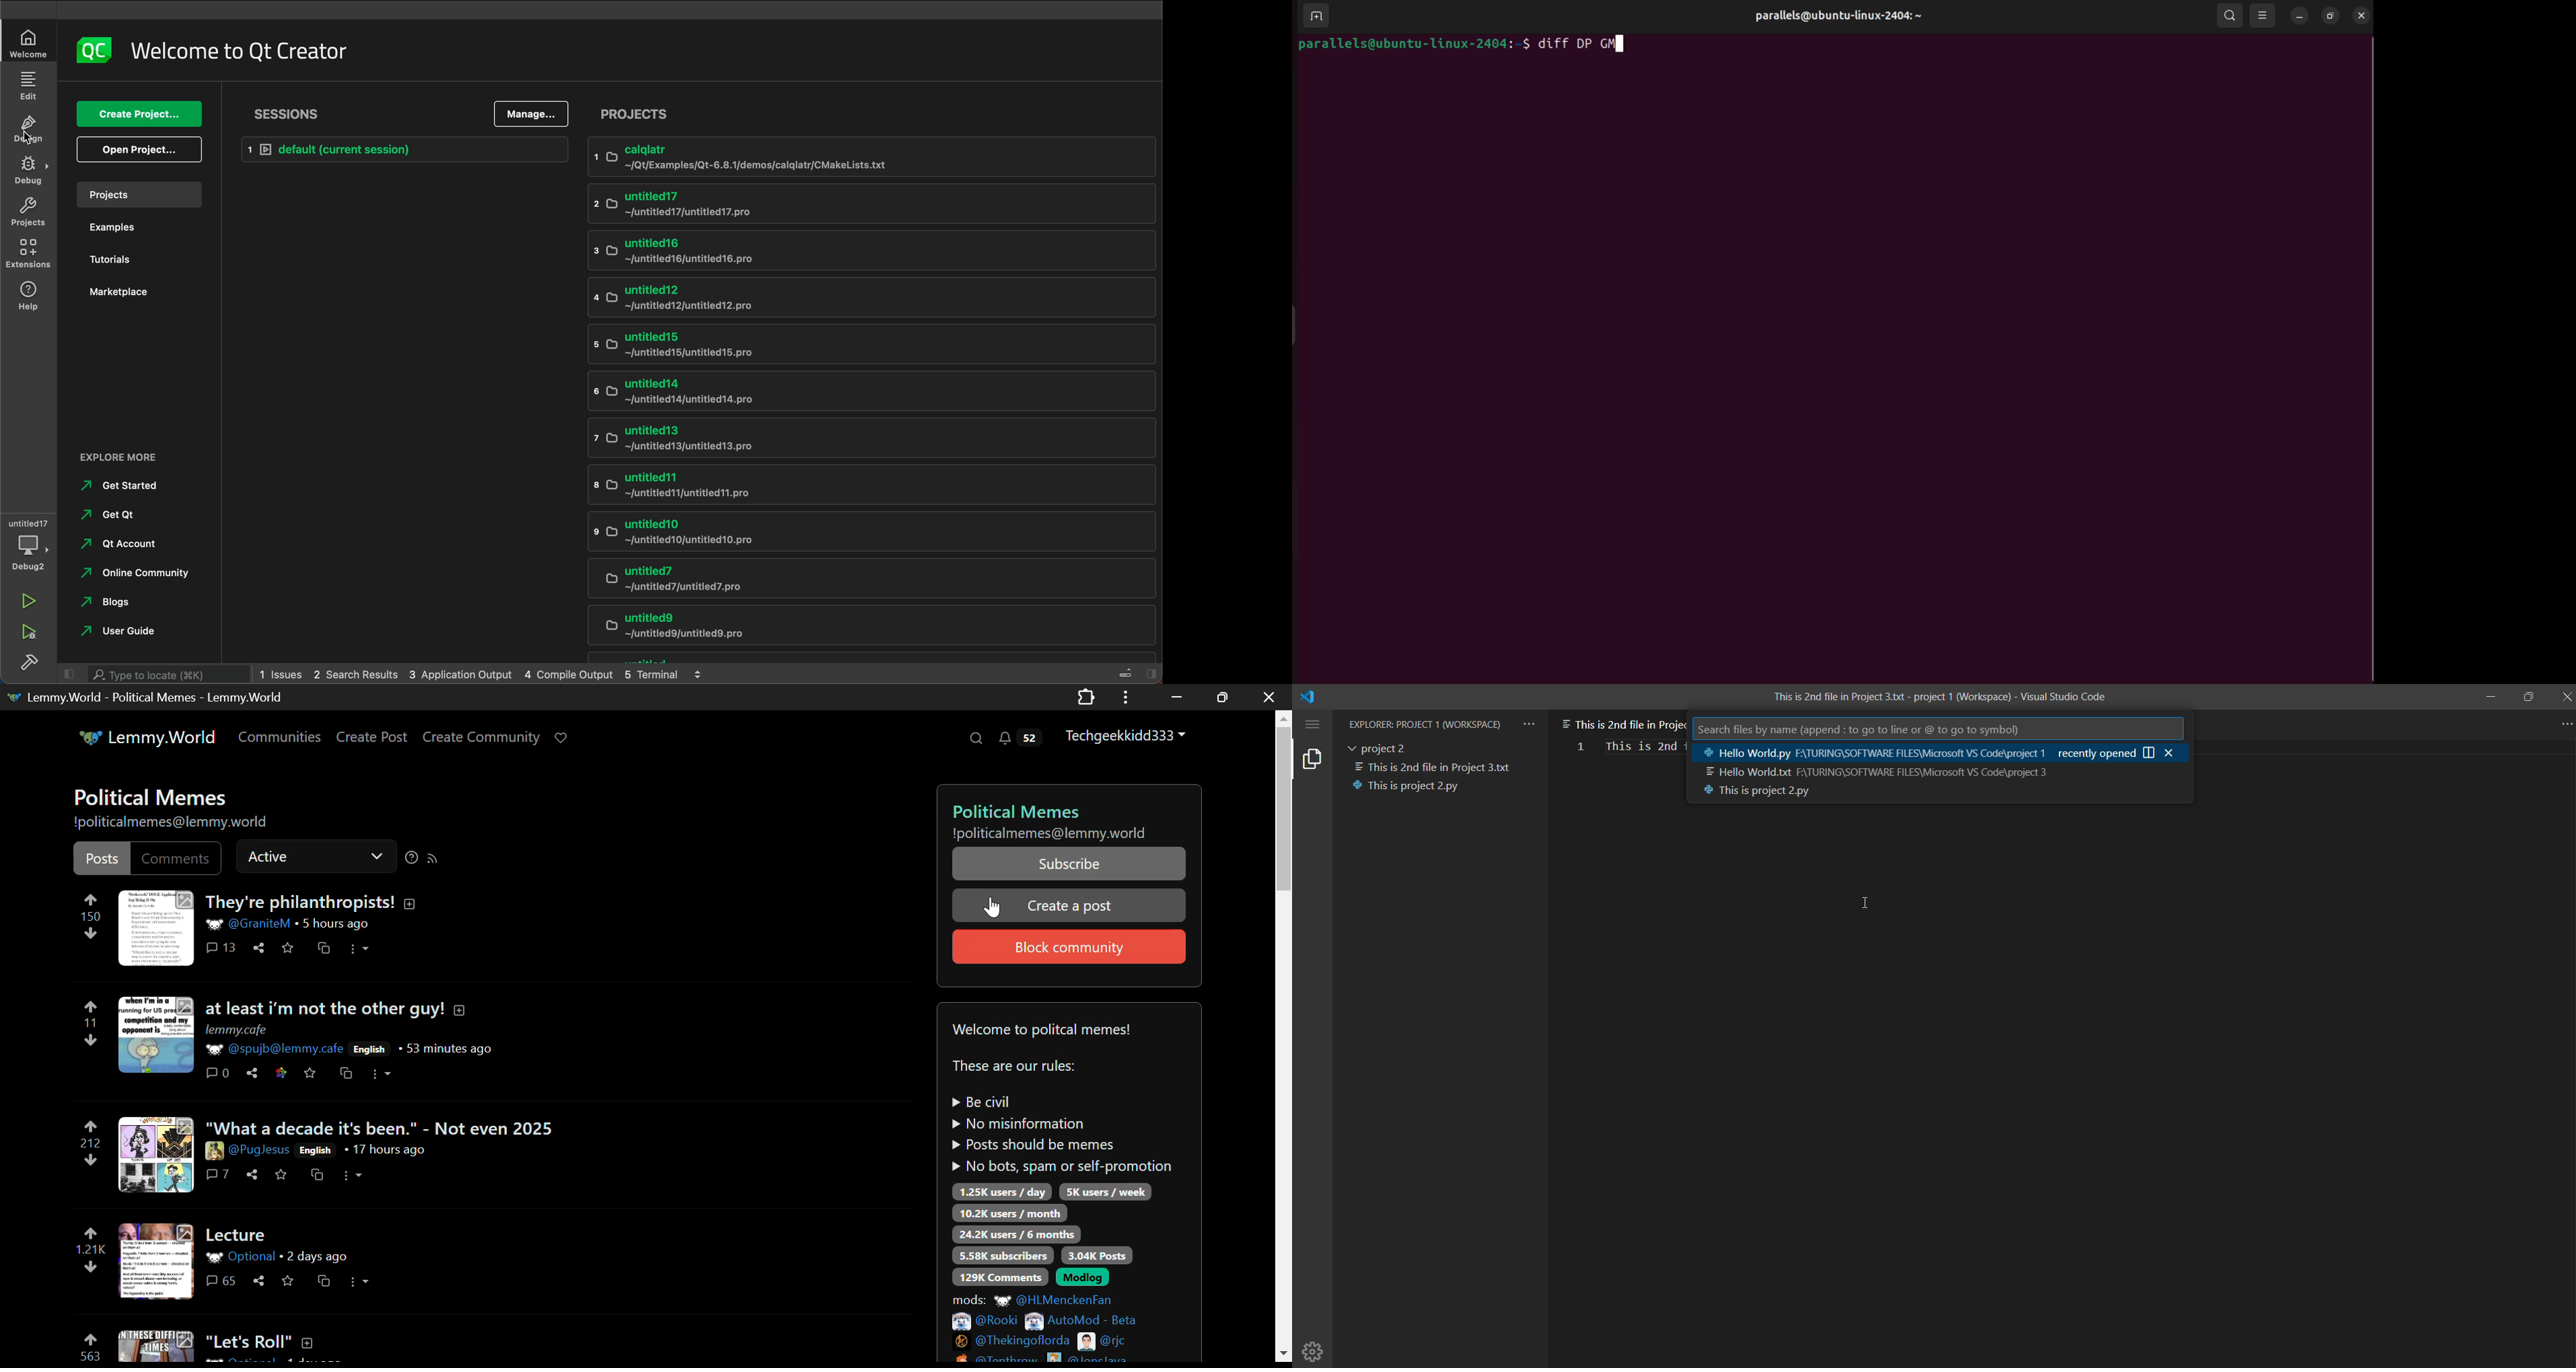 The image size is (2576, 1372). Describe the element at coordinates (308, 1073) in the screenshot. I see `Save` at that location.